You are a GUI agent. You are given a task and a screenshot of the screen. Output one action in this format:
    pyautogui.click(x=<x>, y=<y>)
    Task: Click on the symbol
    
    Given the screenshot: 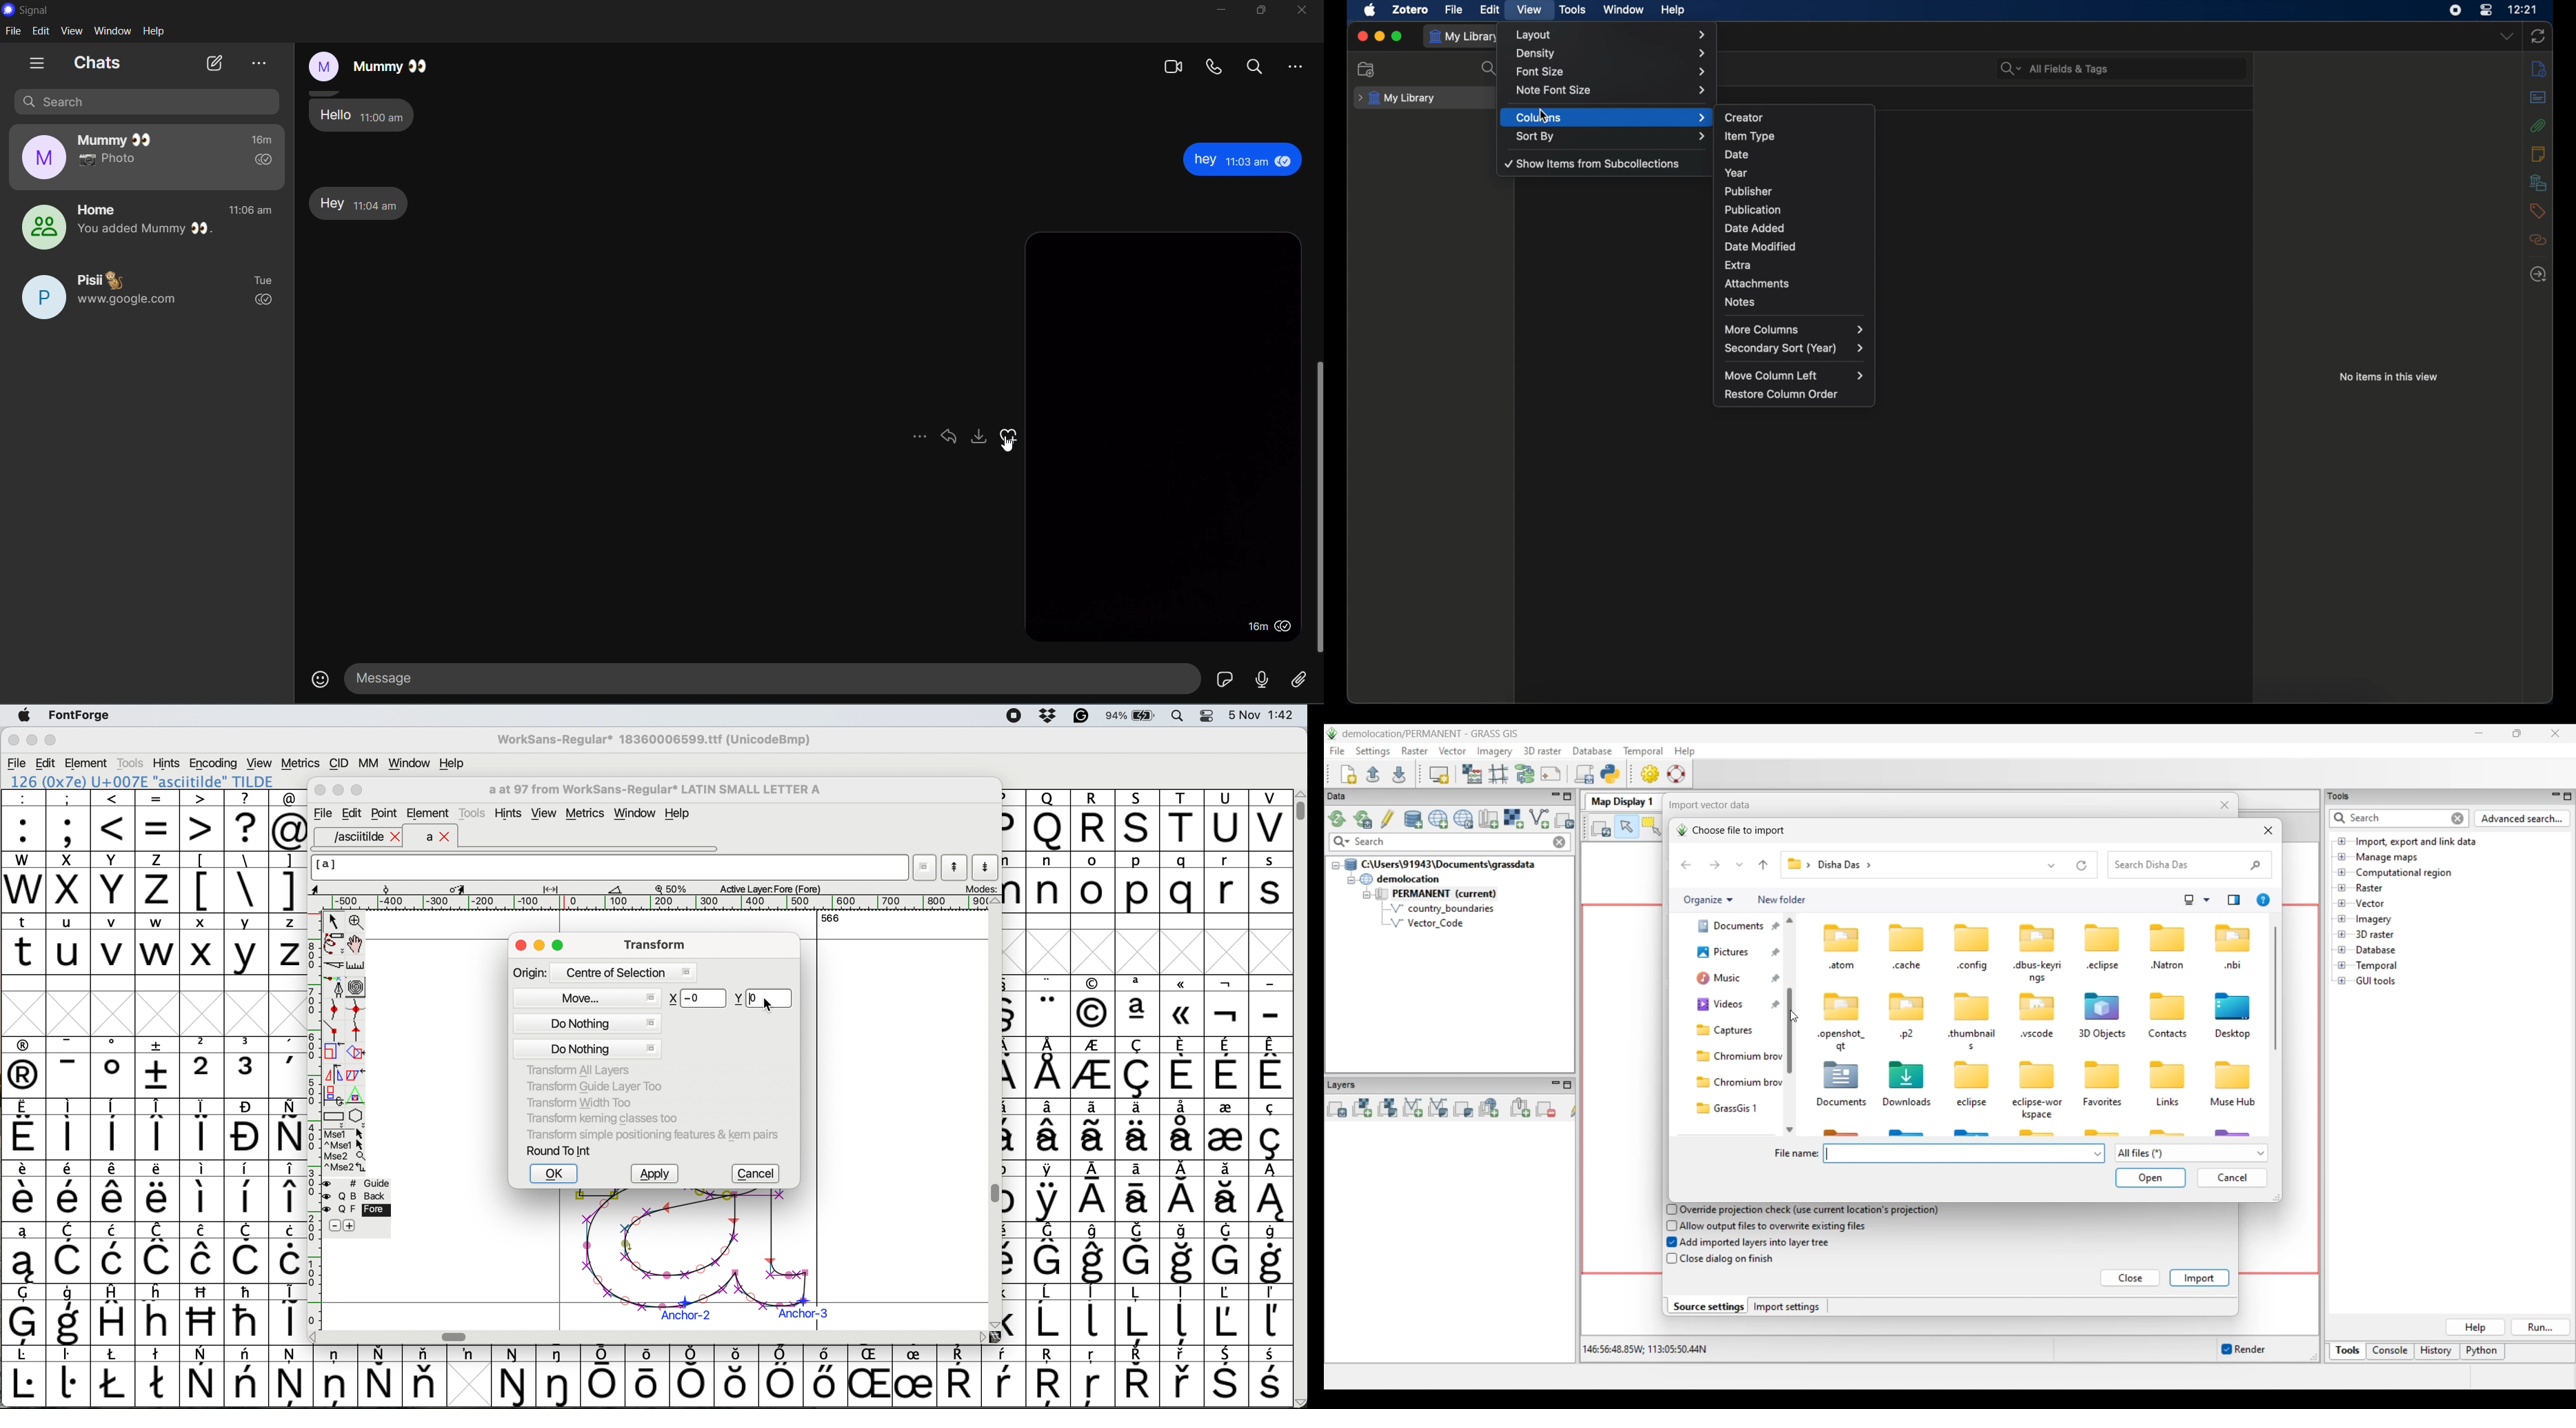 What is the action you would take?
    pyautogui.click(x=1049, y=1253)
    